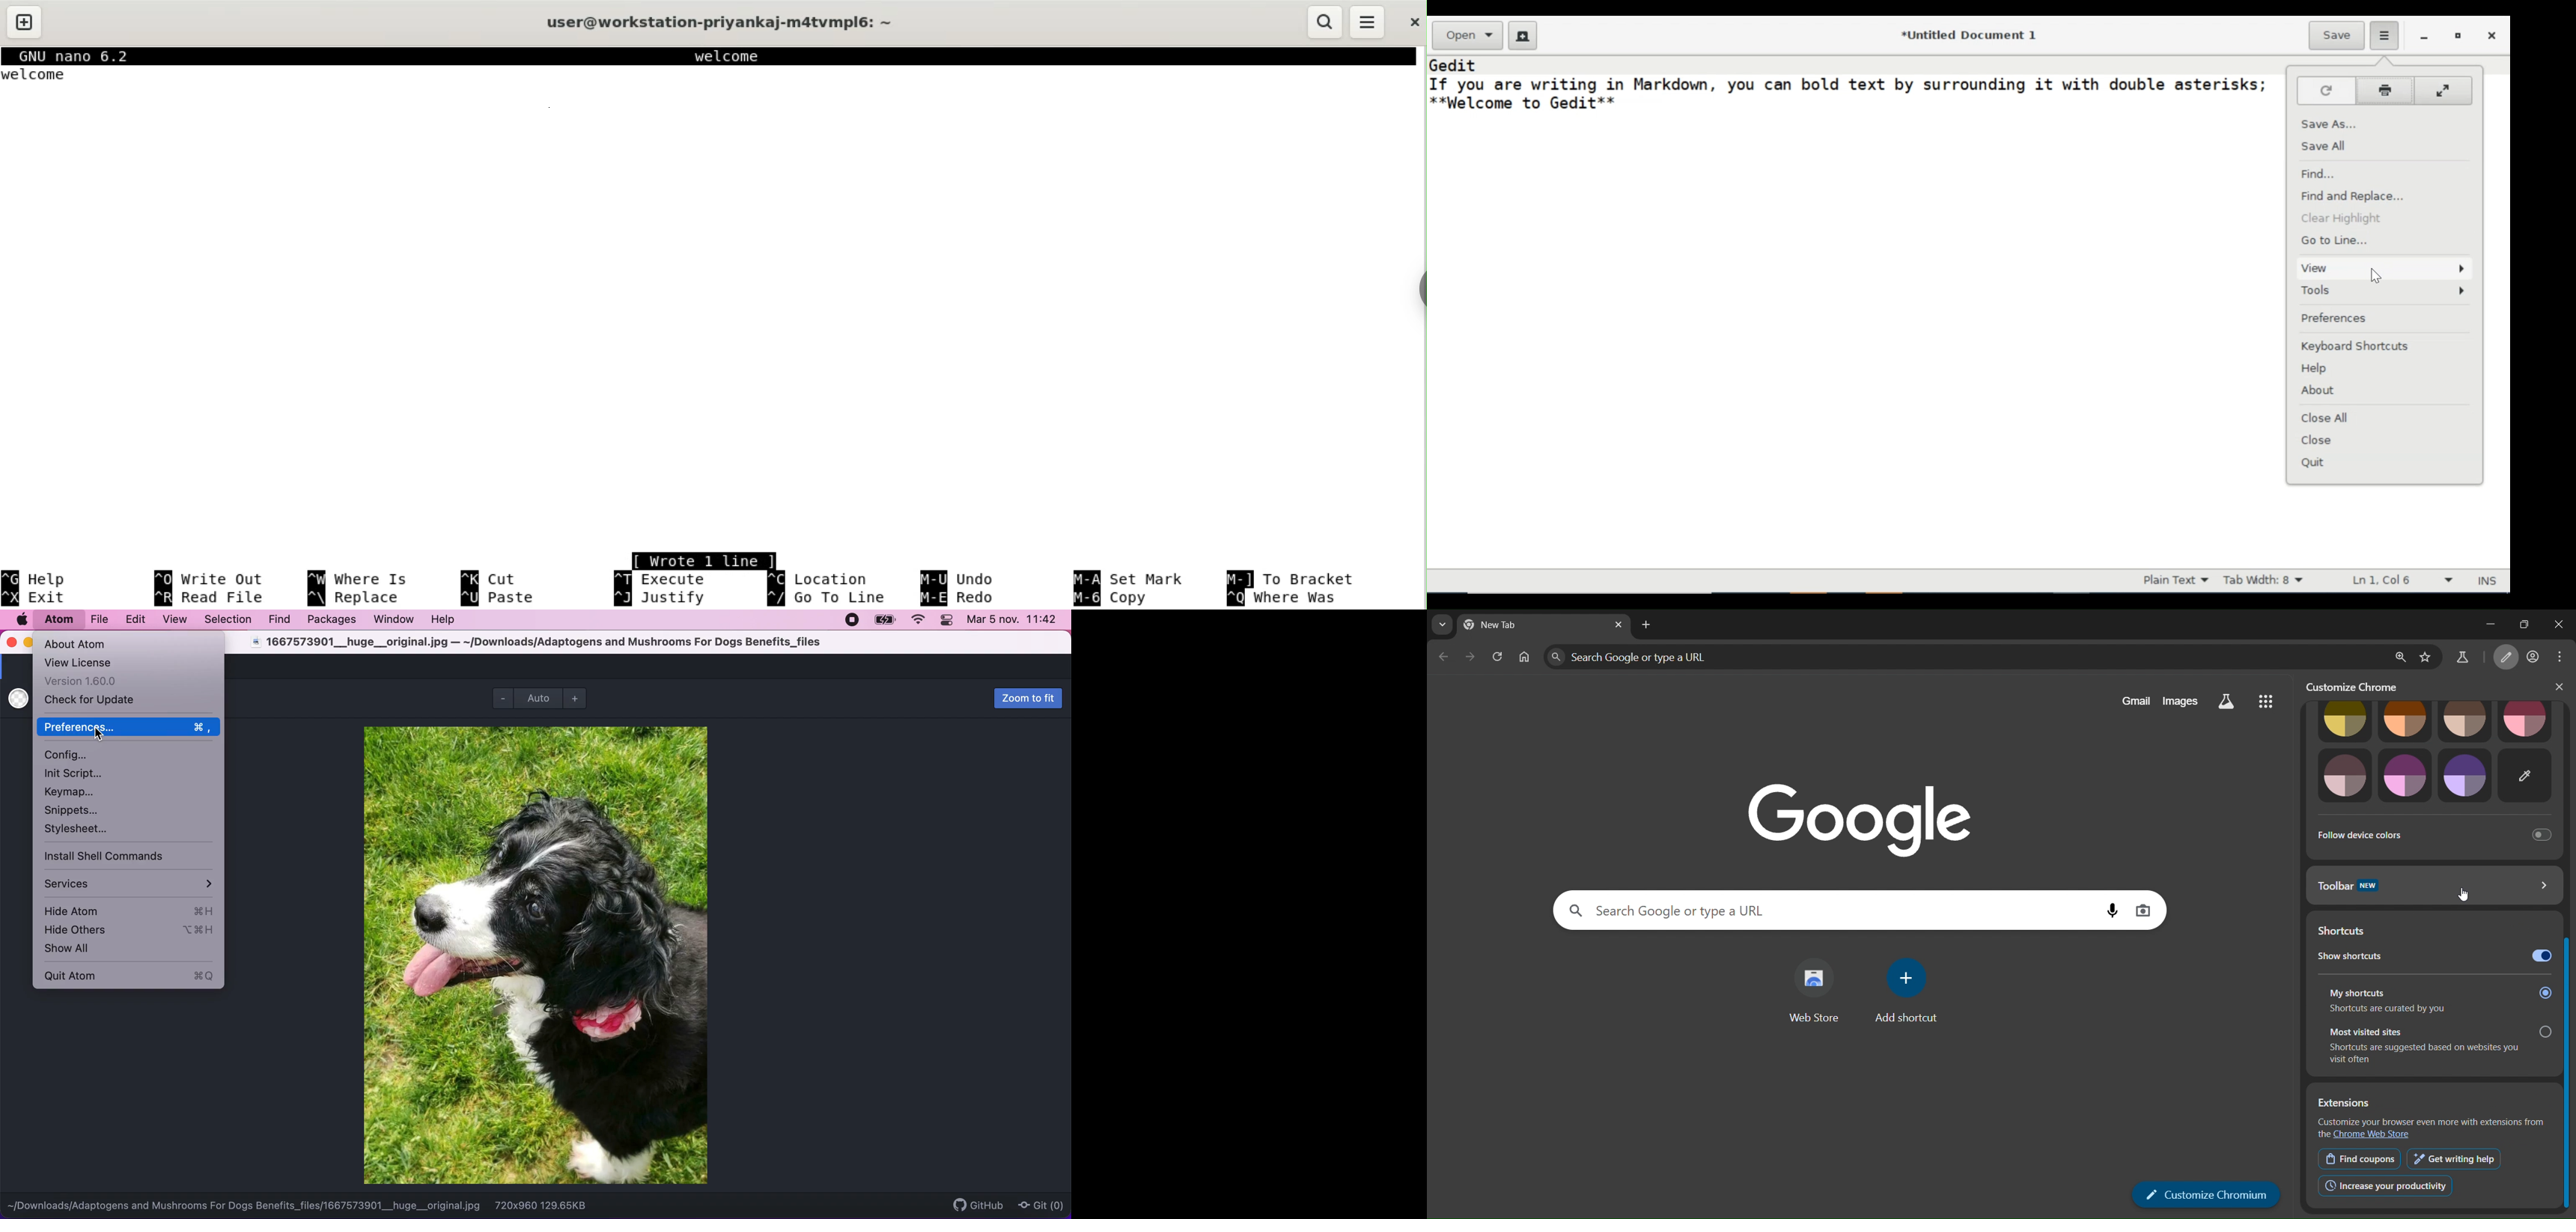  What do you see at coordinates (101, 663) in the screenshot?
I see `view license` at bounding box center [101, 663].